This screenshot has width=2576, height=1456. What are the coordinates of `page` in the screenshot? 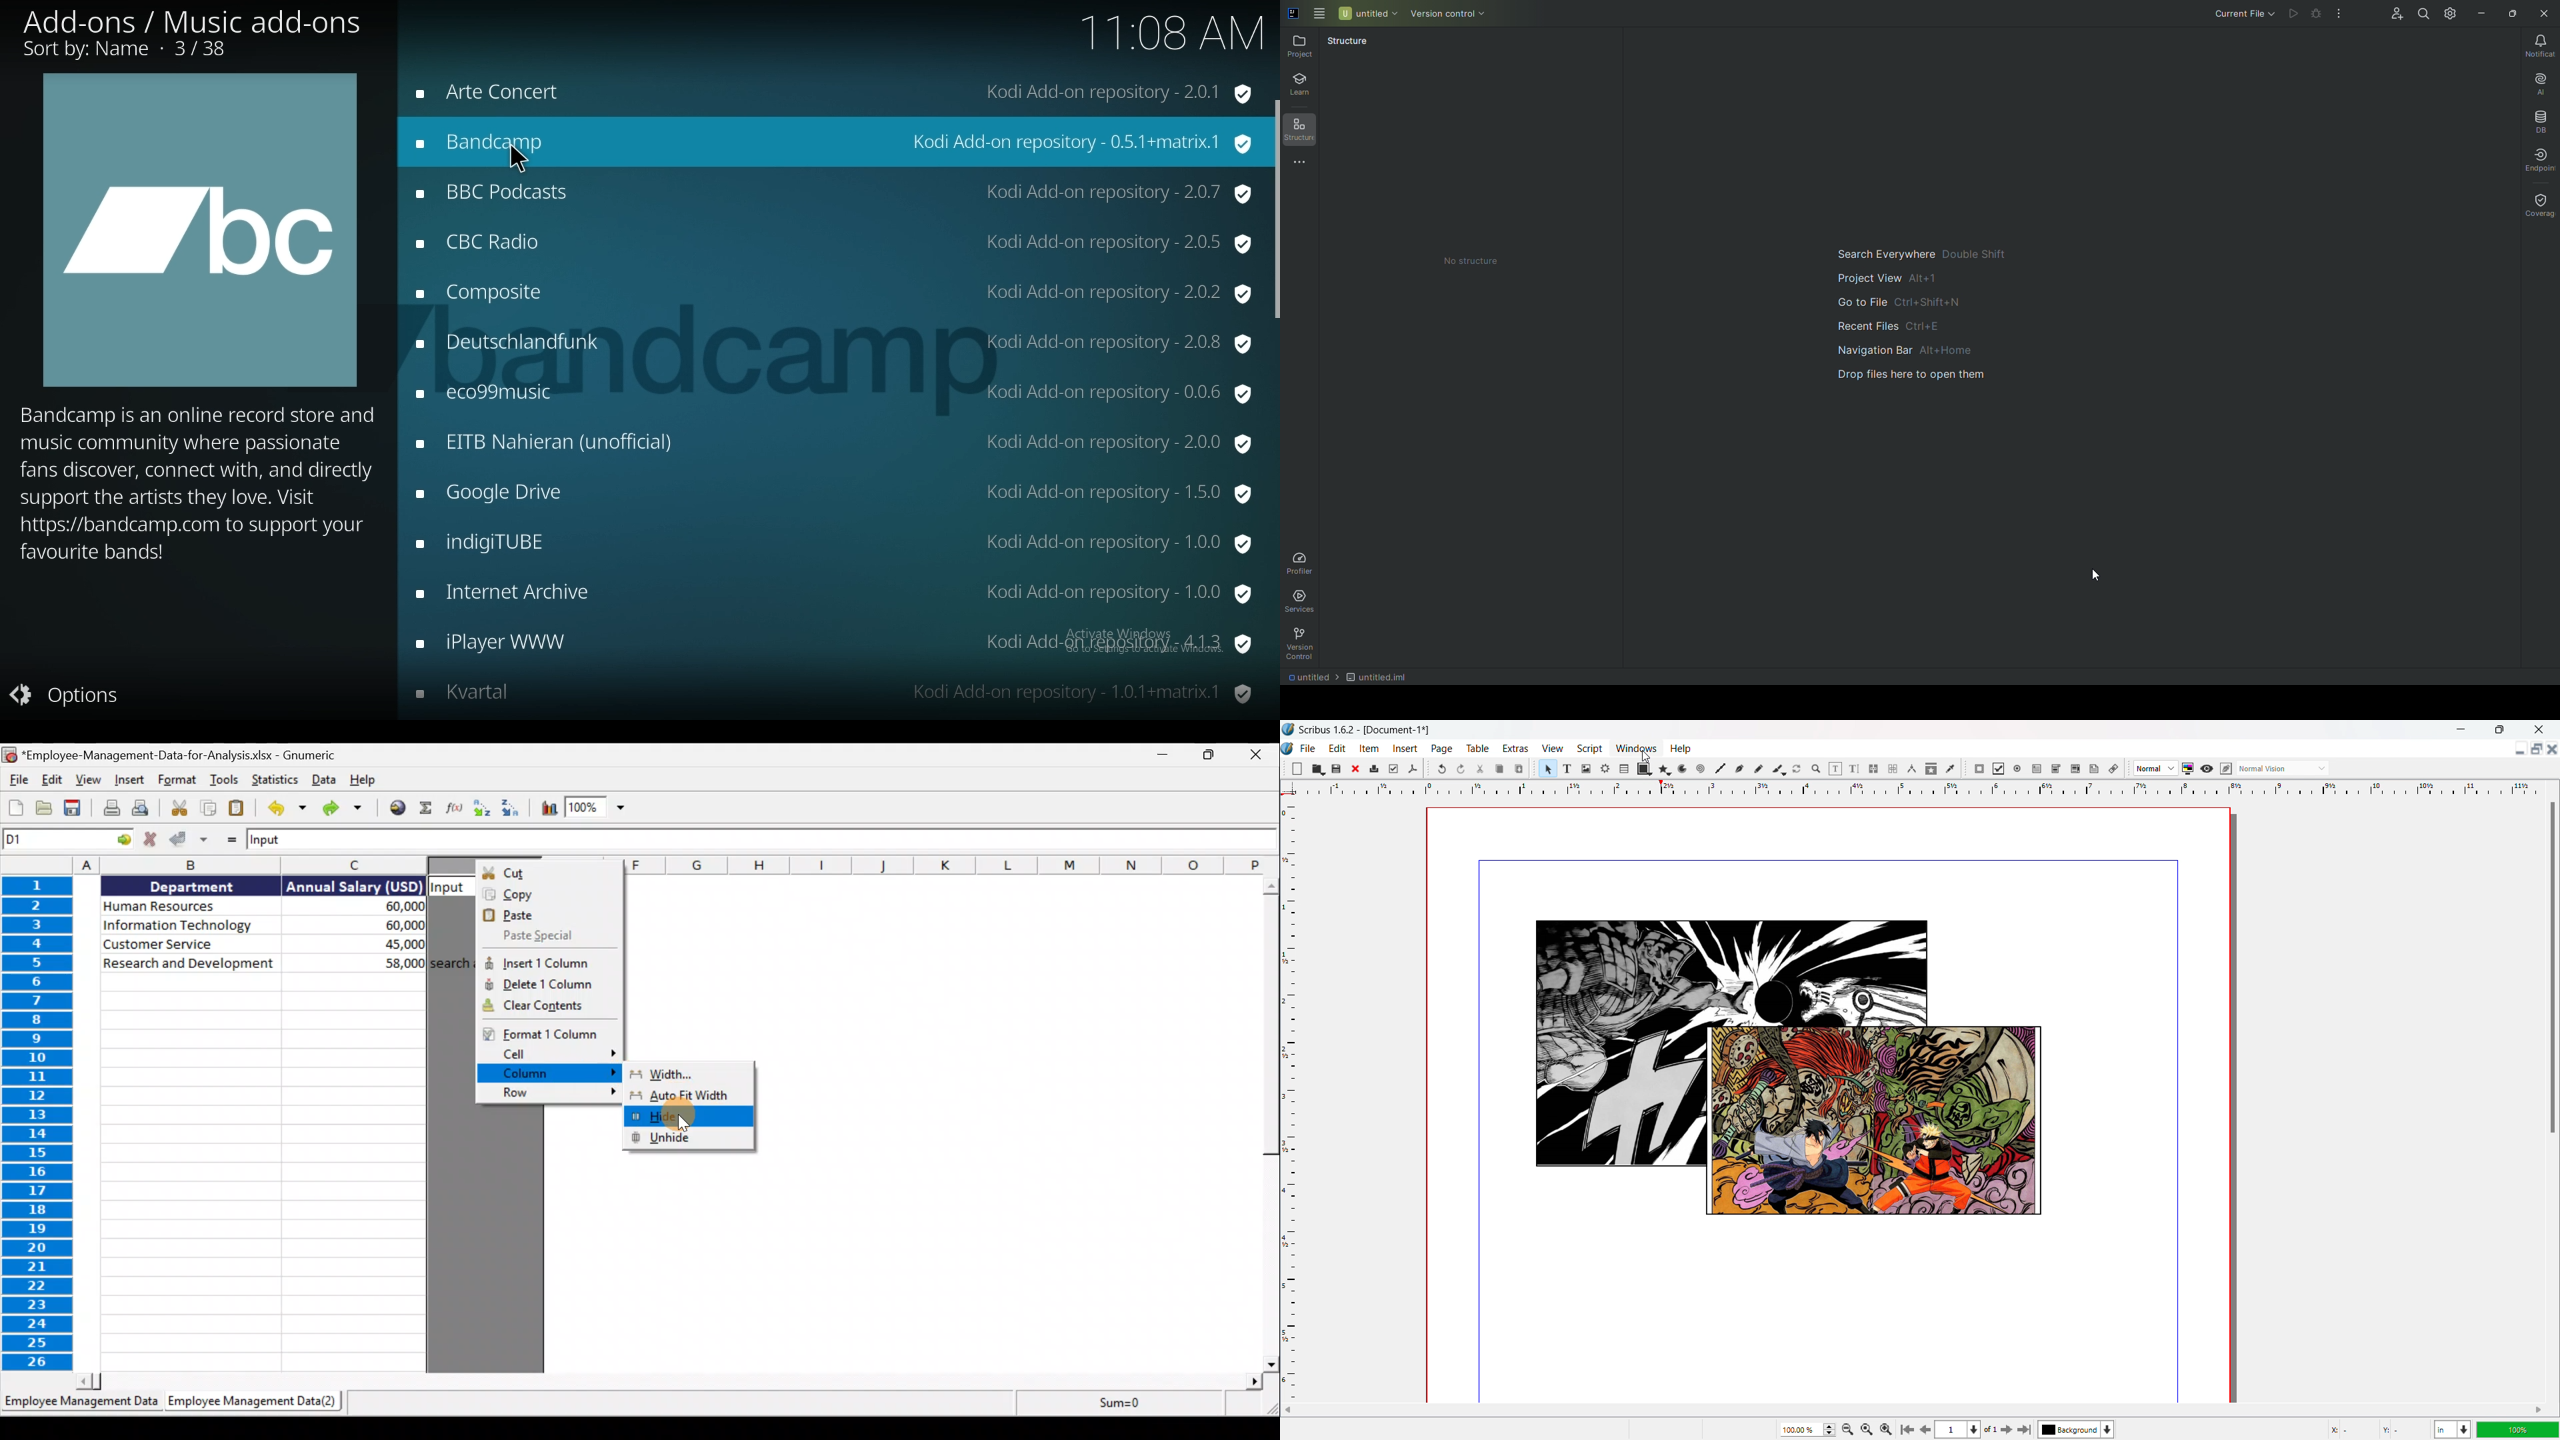 It's located at (1442, 748).